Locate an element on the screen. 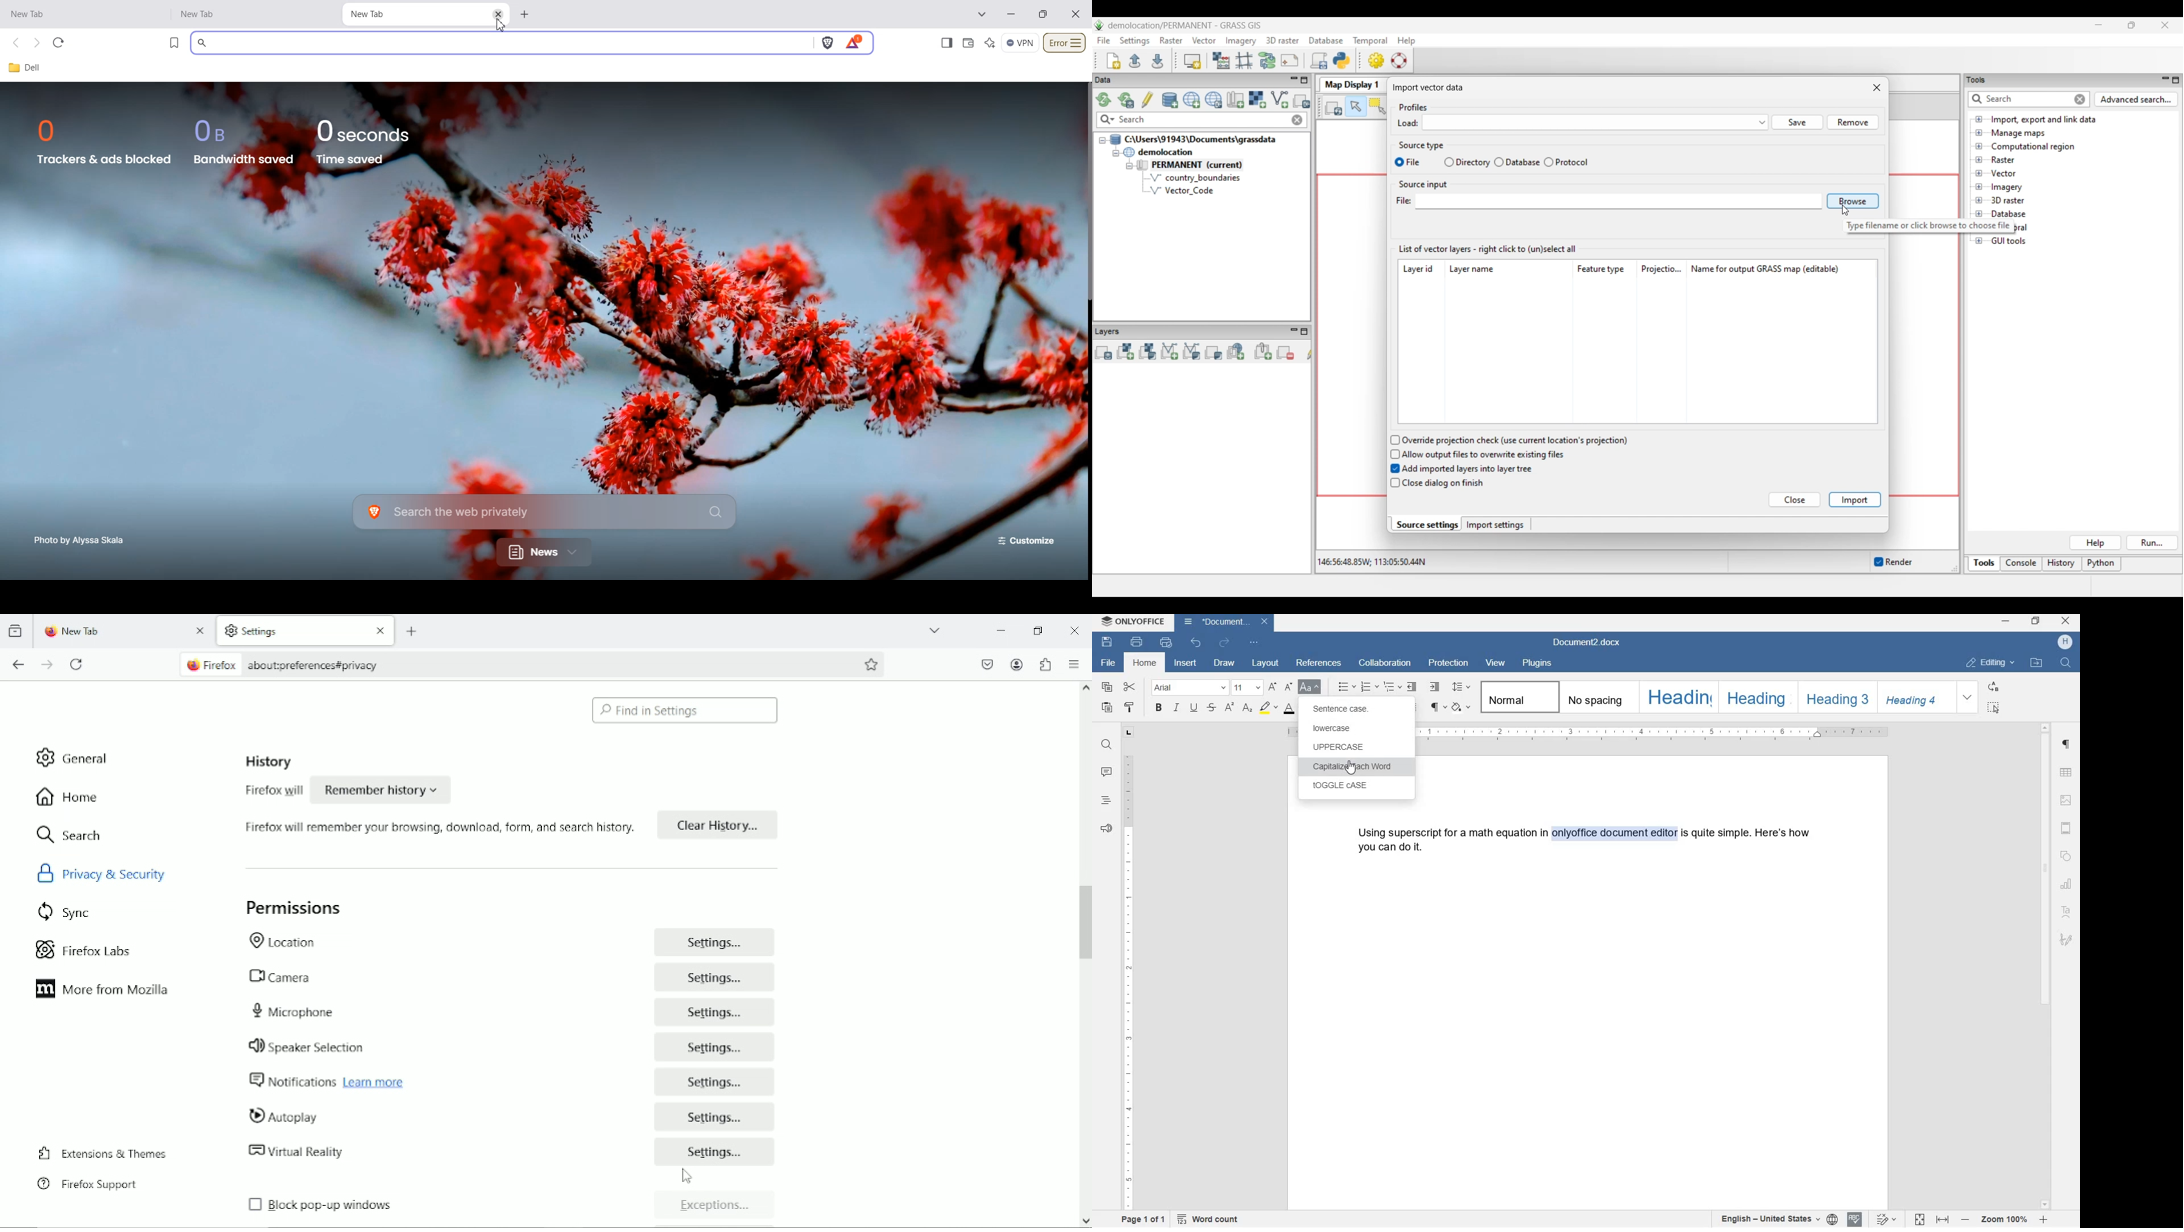  HEADING 2 is located at coordinates (1755, 696).